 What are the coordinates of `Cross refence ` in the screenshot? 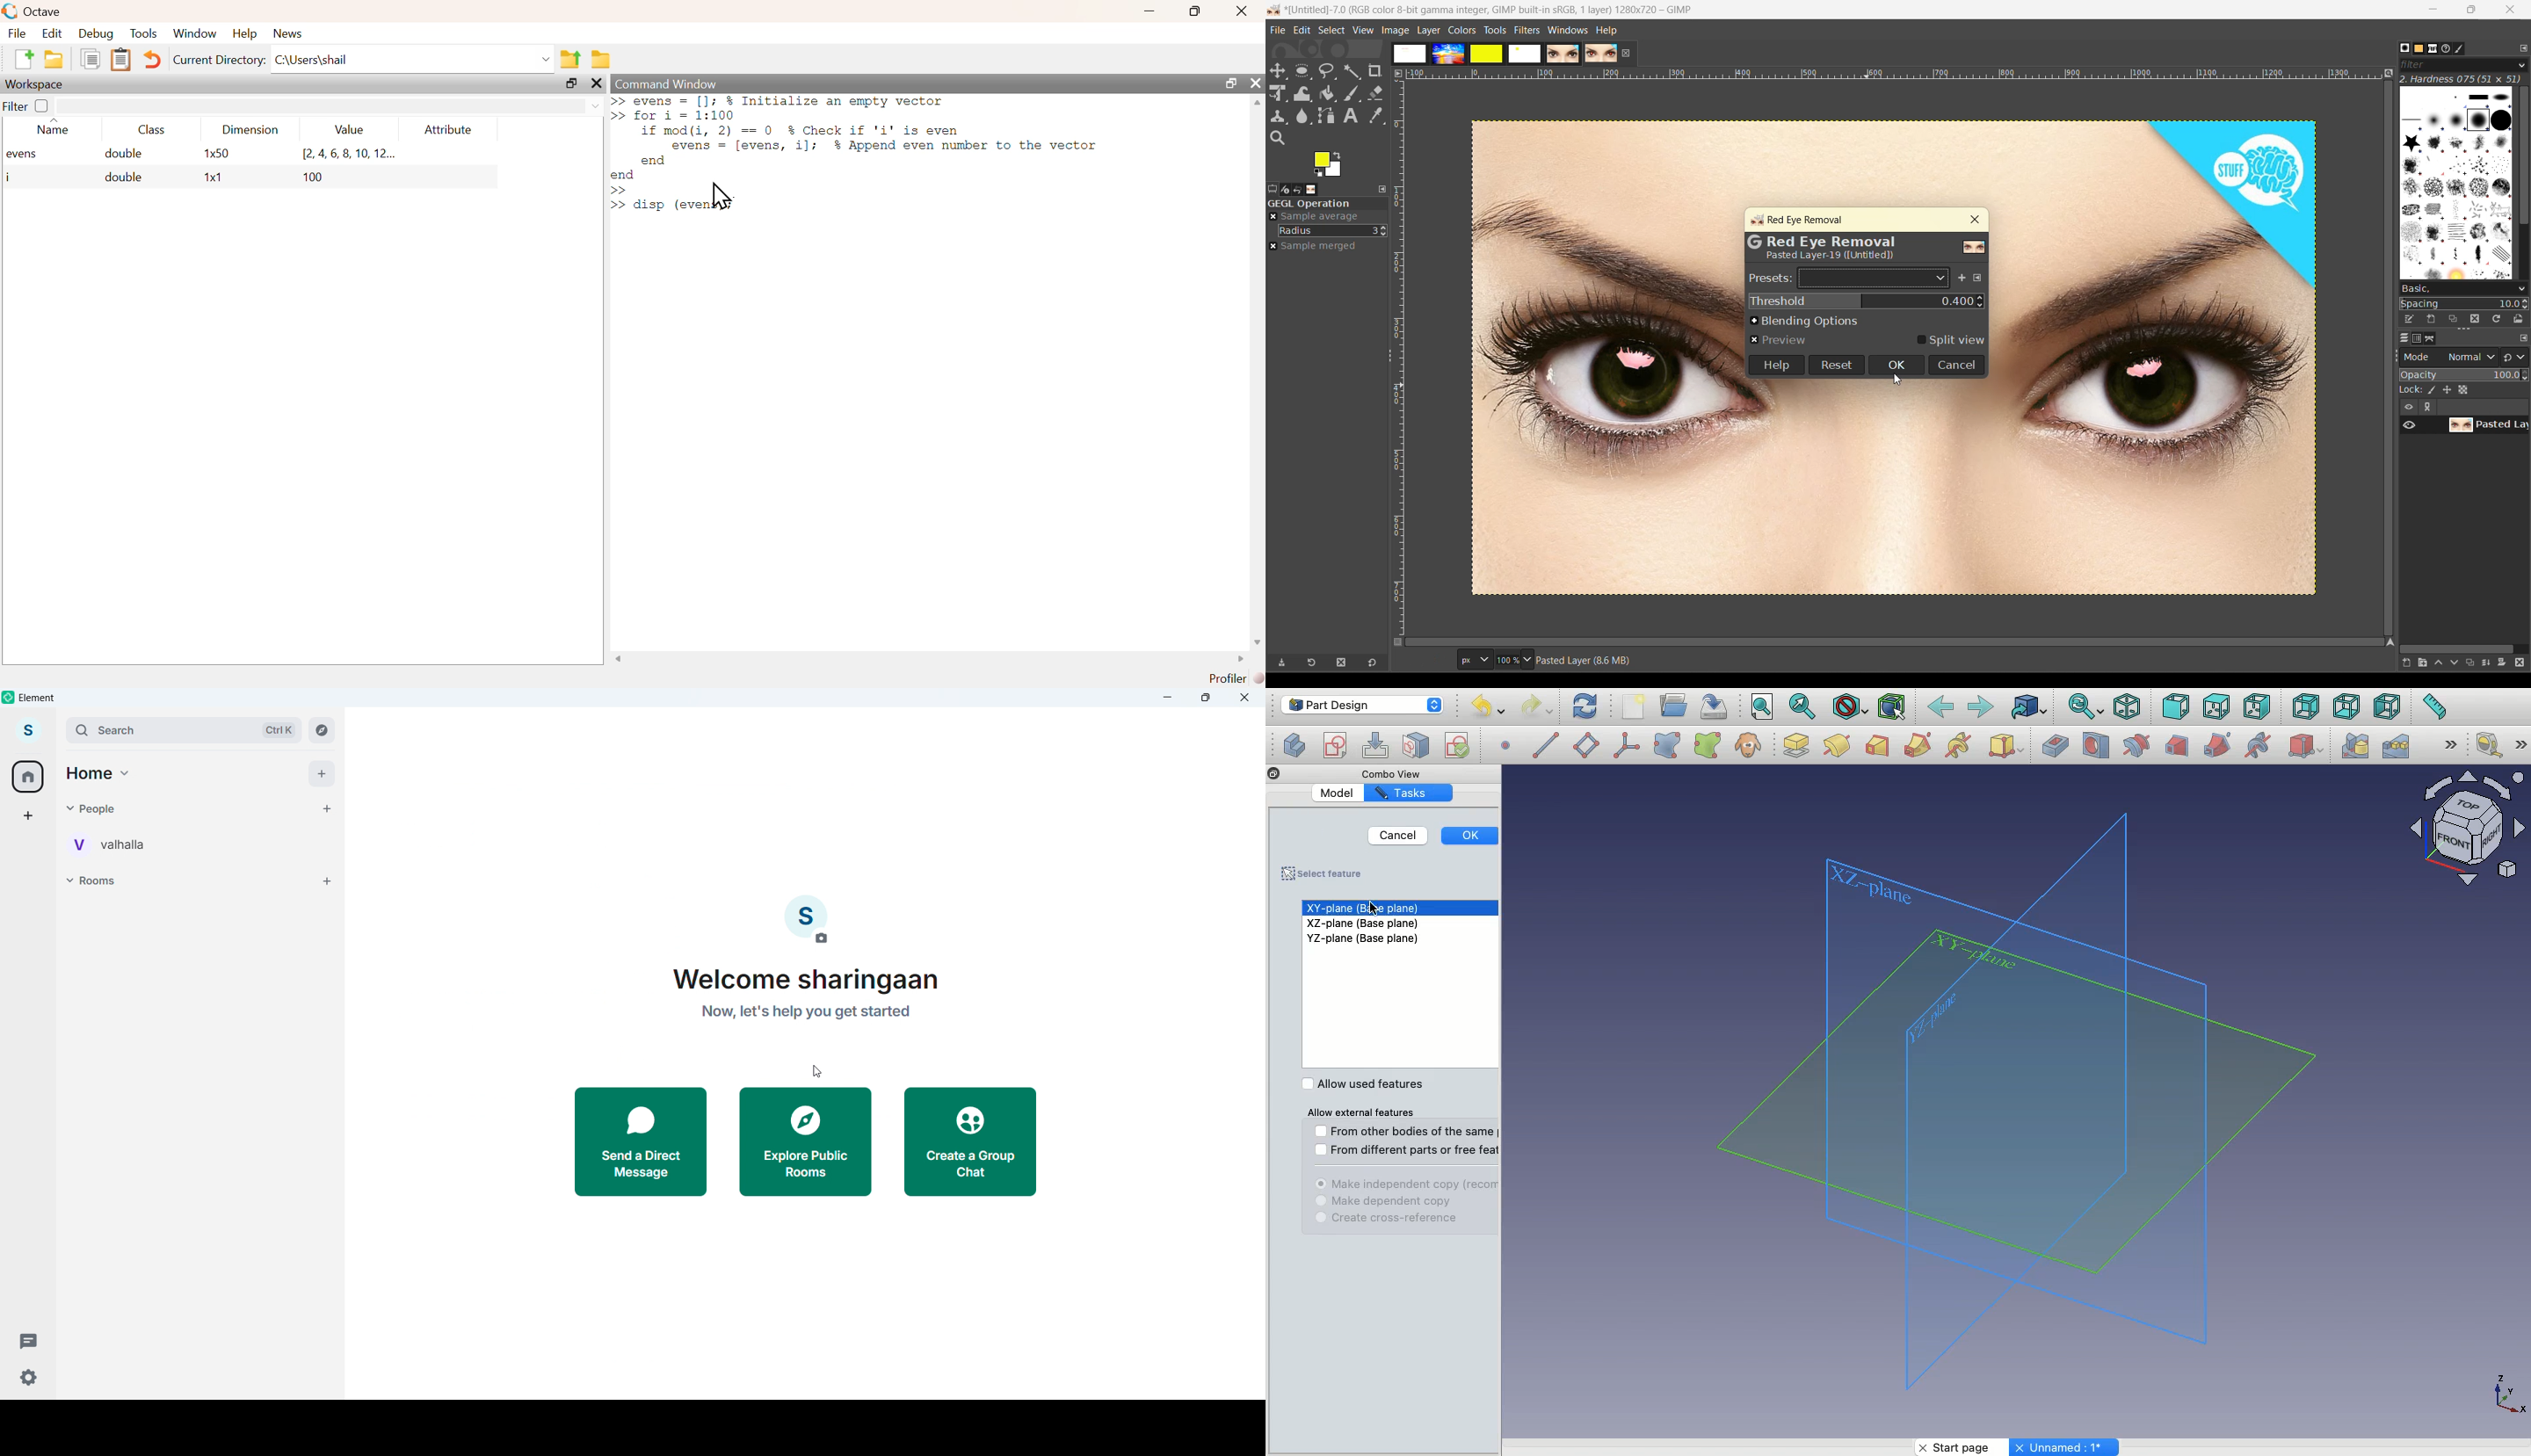 It's located at (1386, 1219).